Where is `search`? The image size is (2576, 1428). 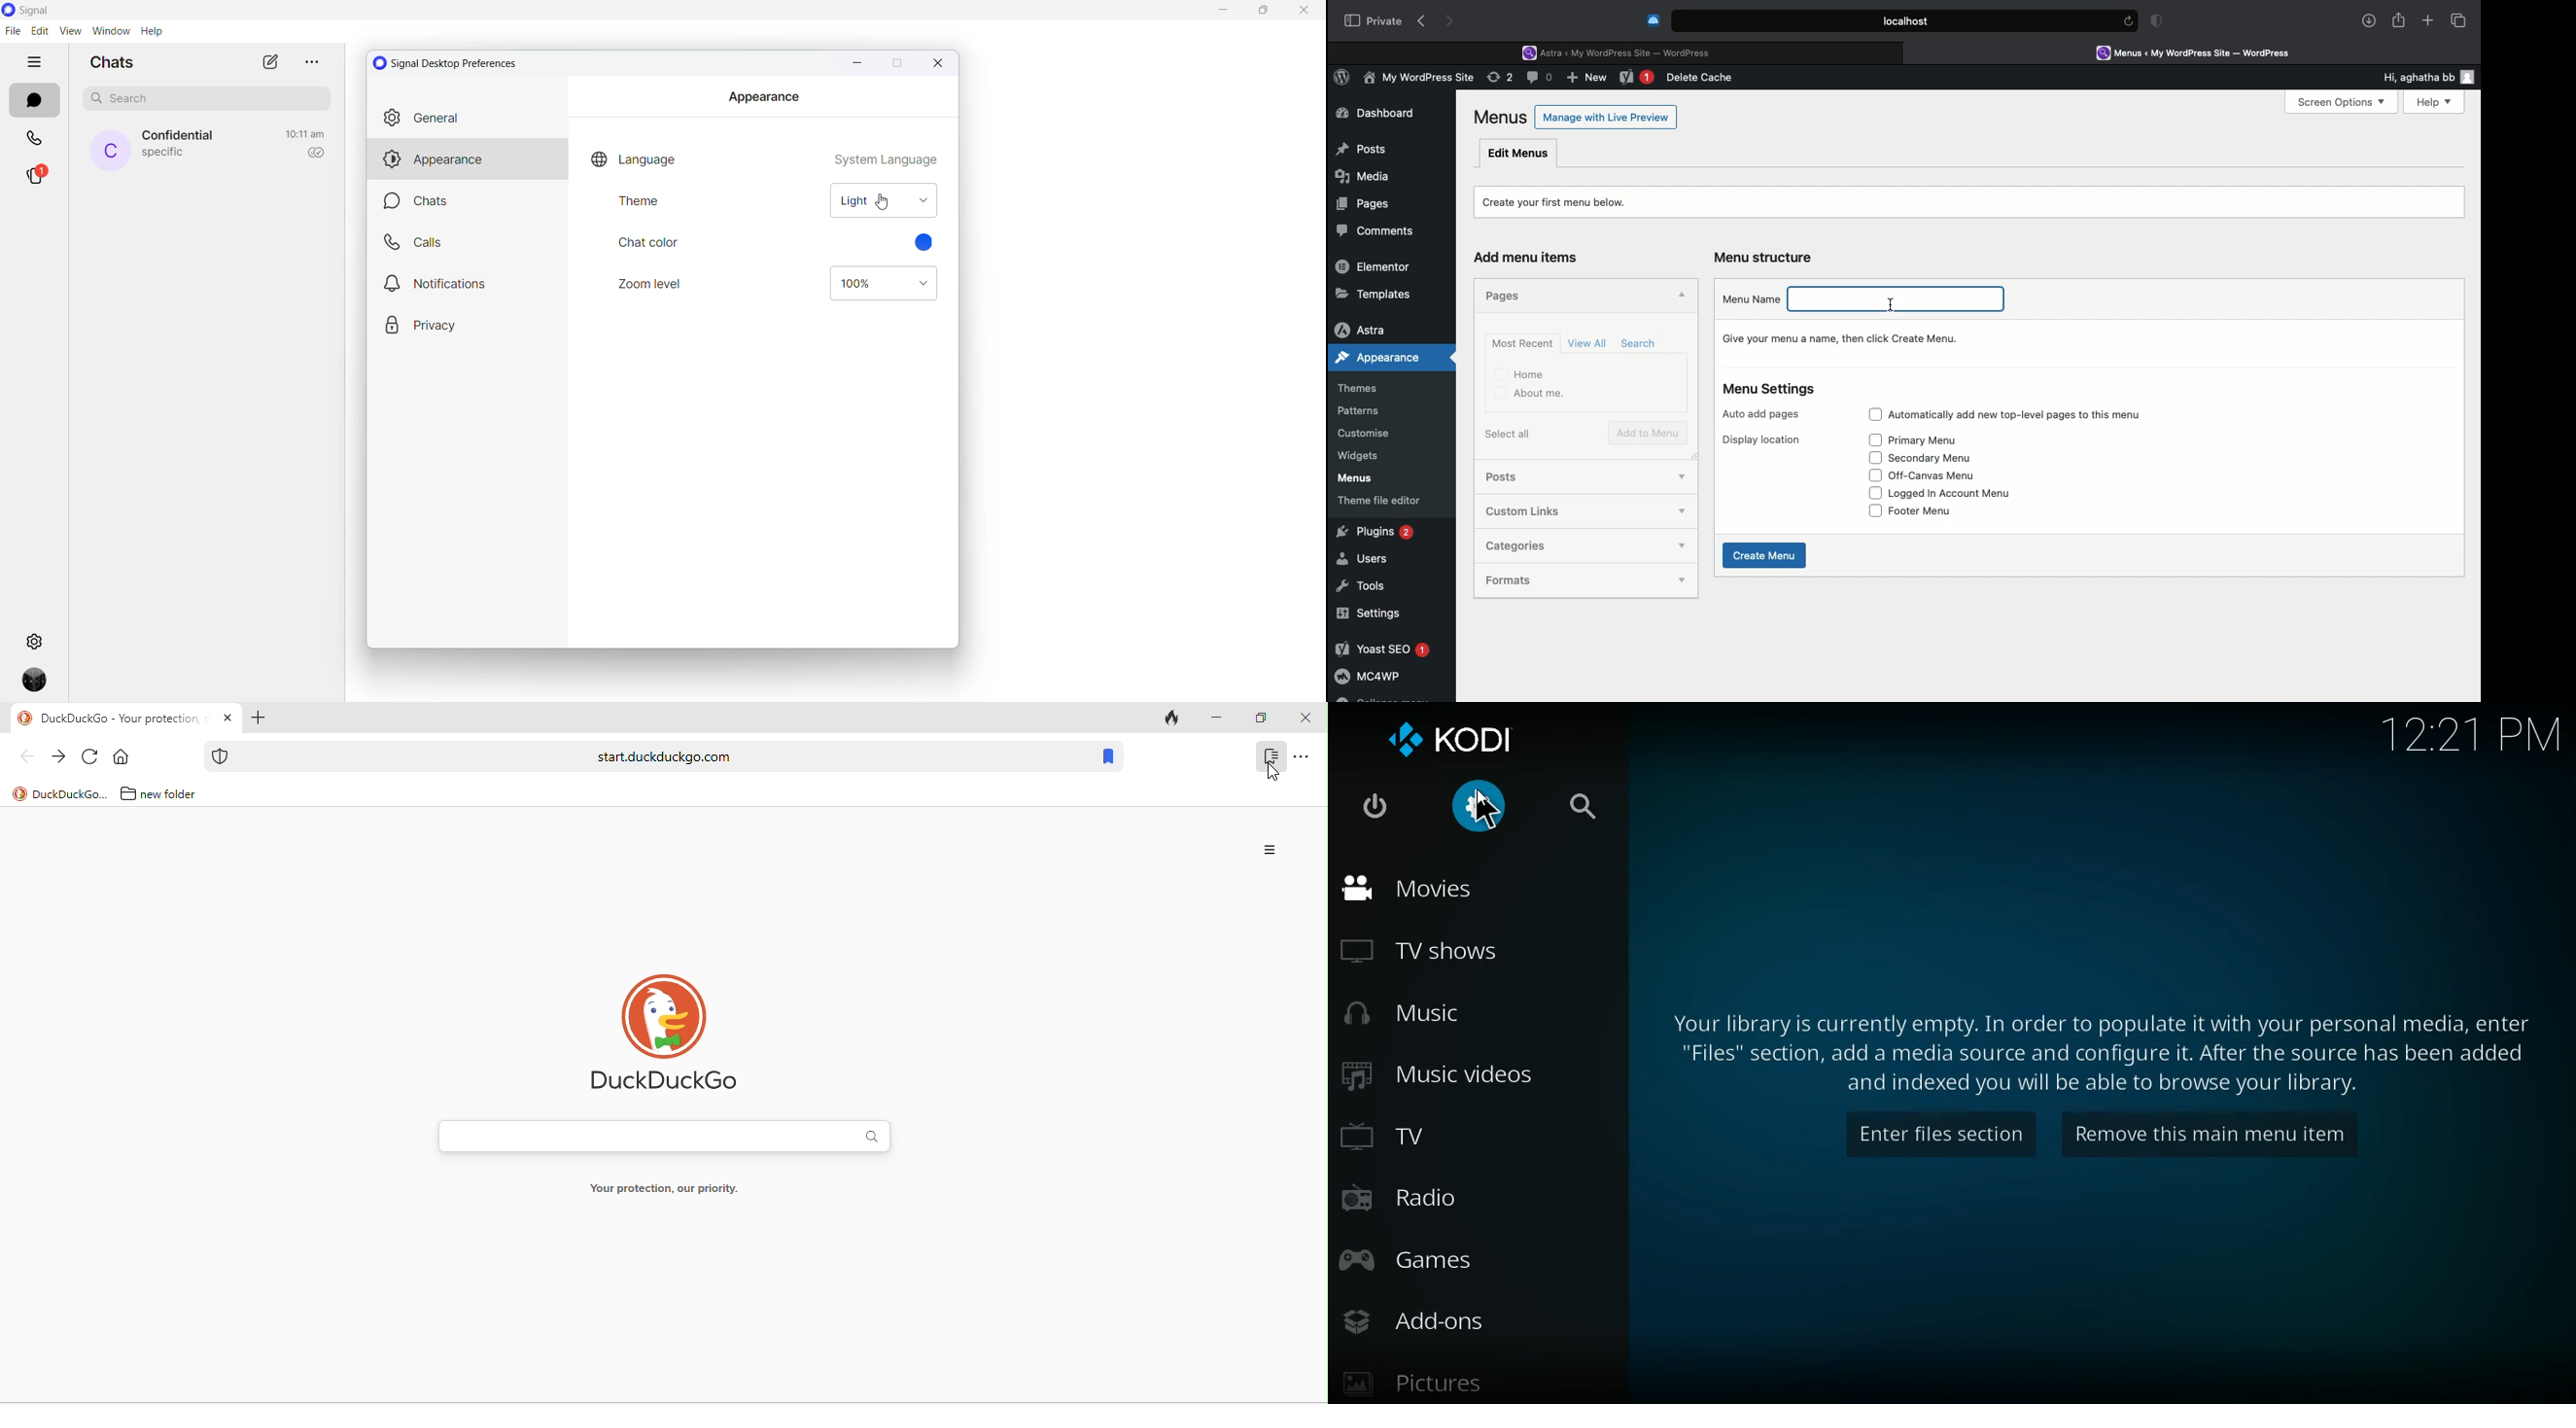 search is located at coordinates (1586, 810).